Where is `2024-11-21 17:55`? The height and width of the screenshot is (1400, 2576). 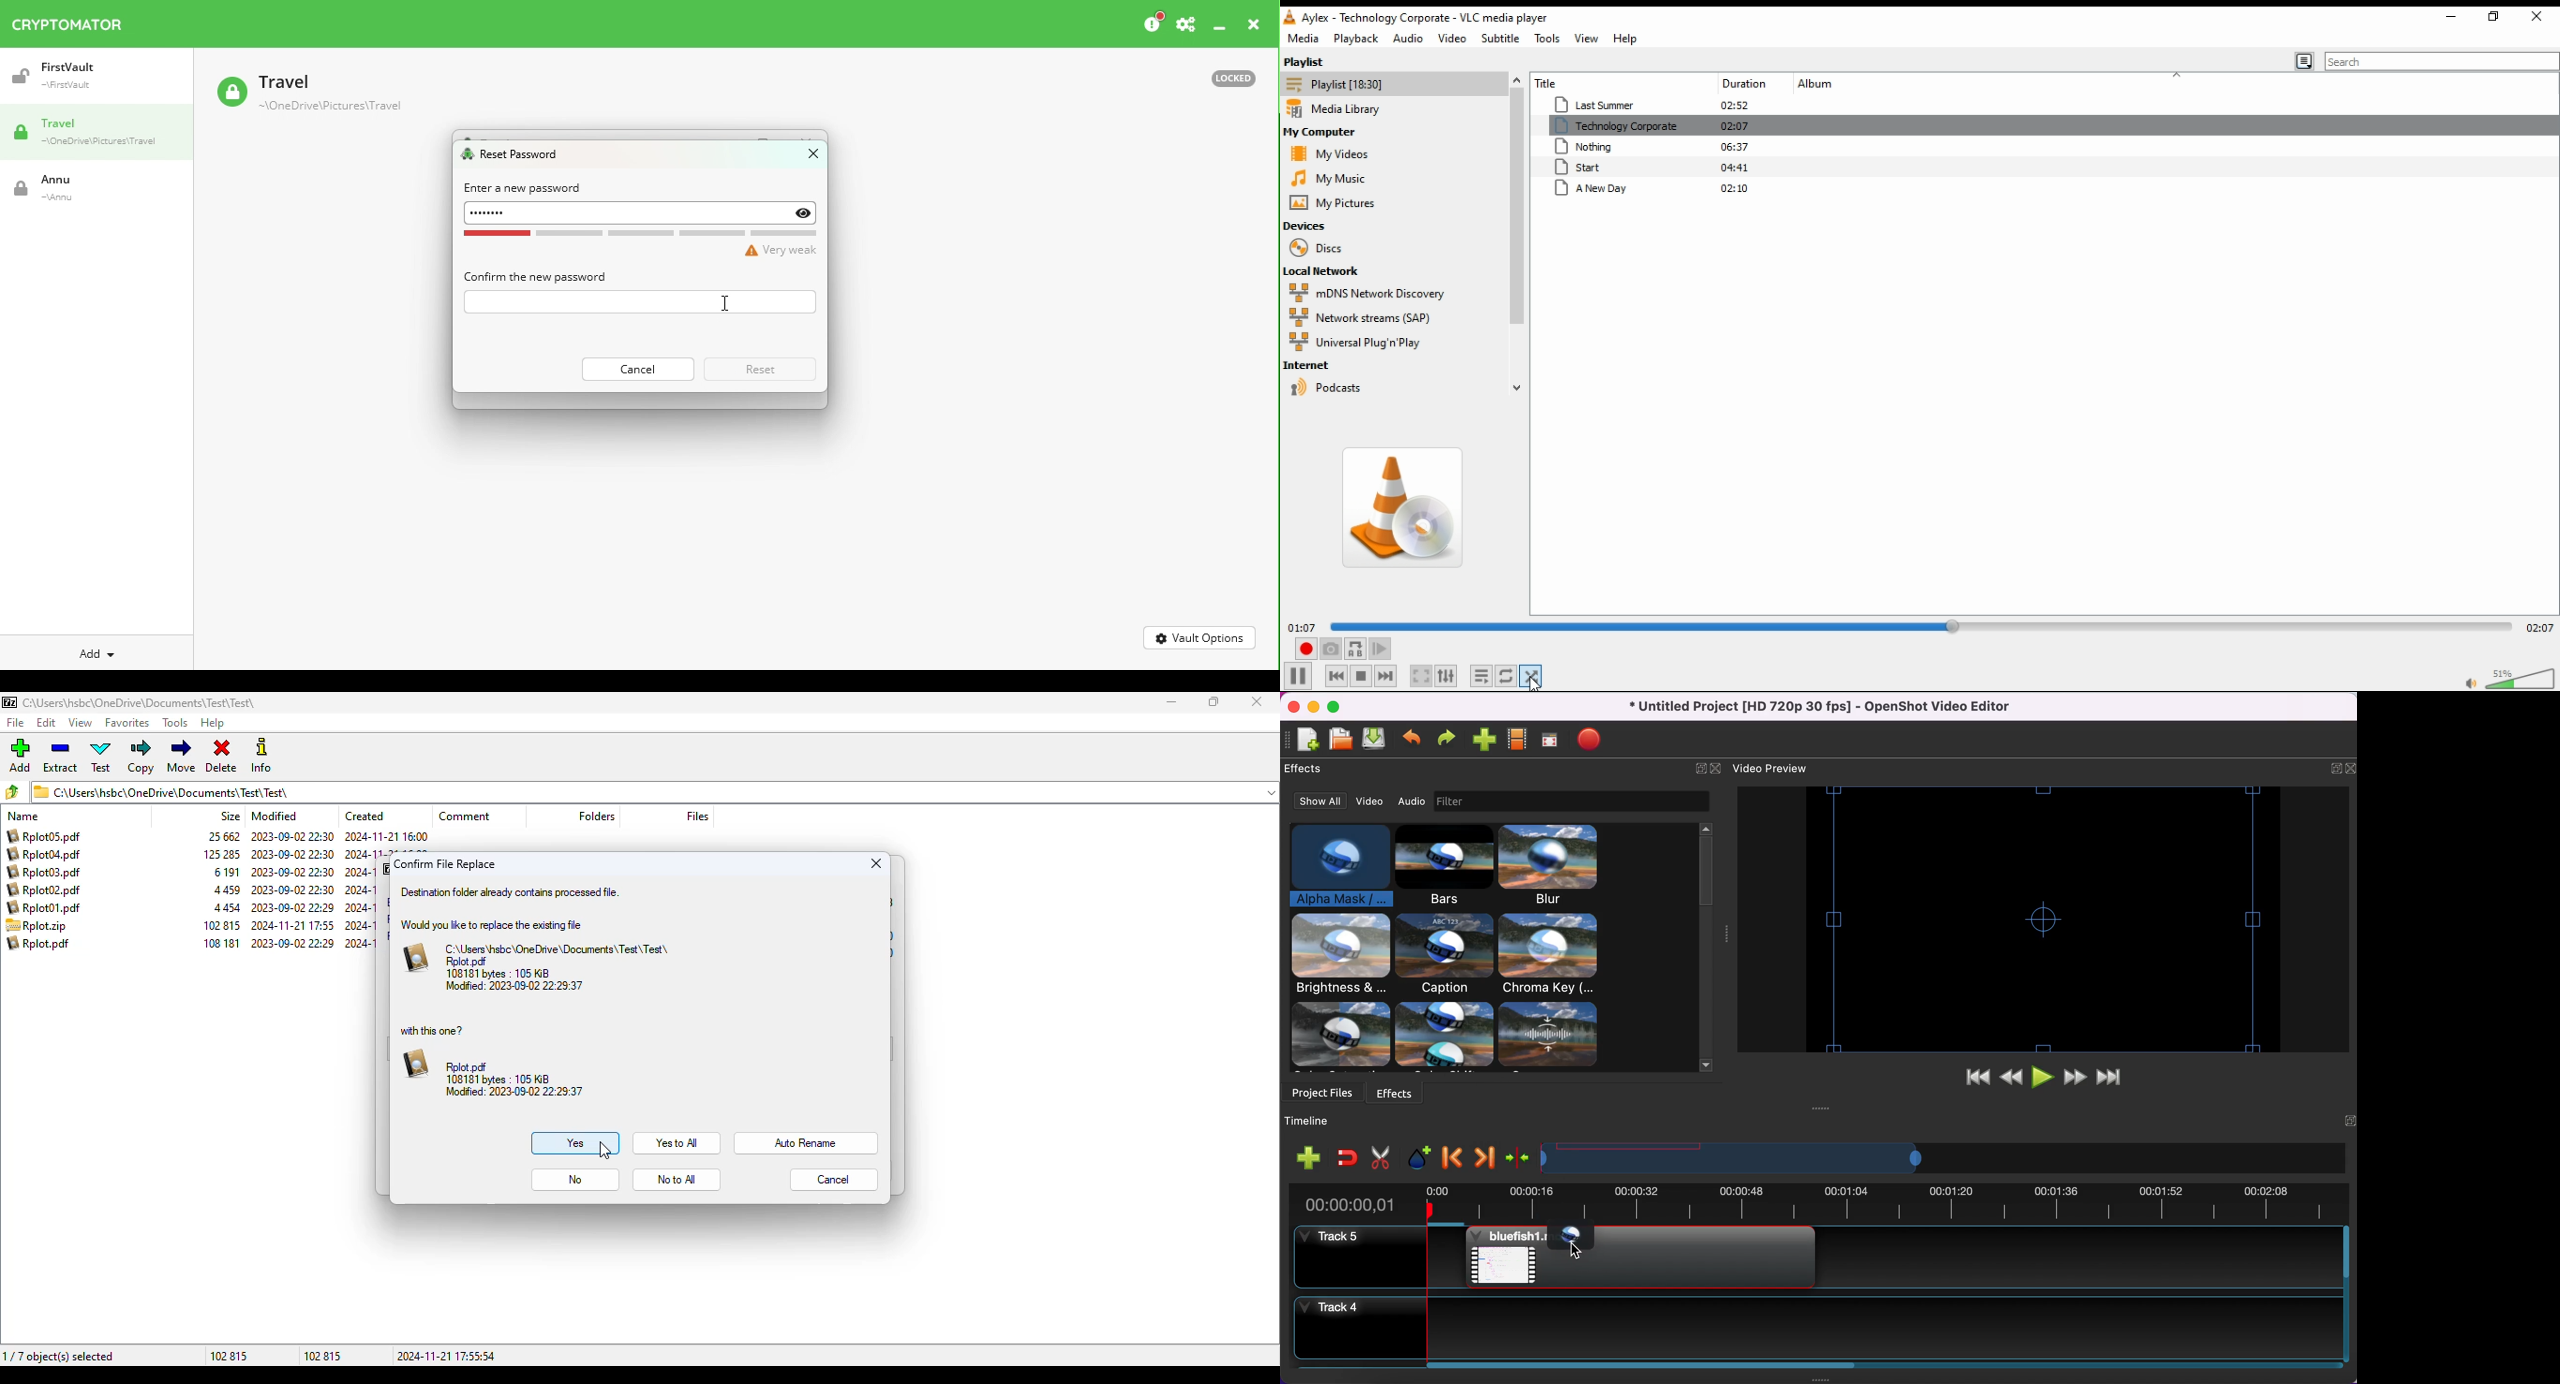
2024-11-21 17:55 is located at coordinates (292, 925).